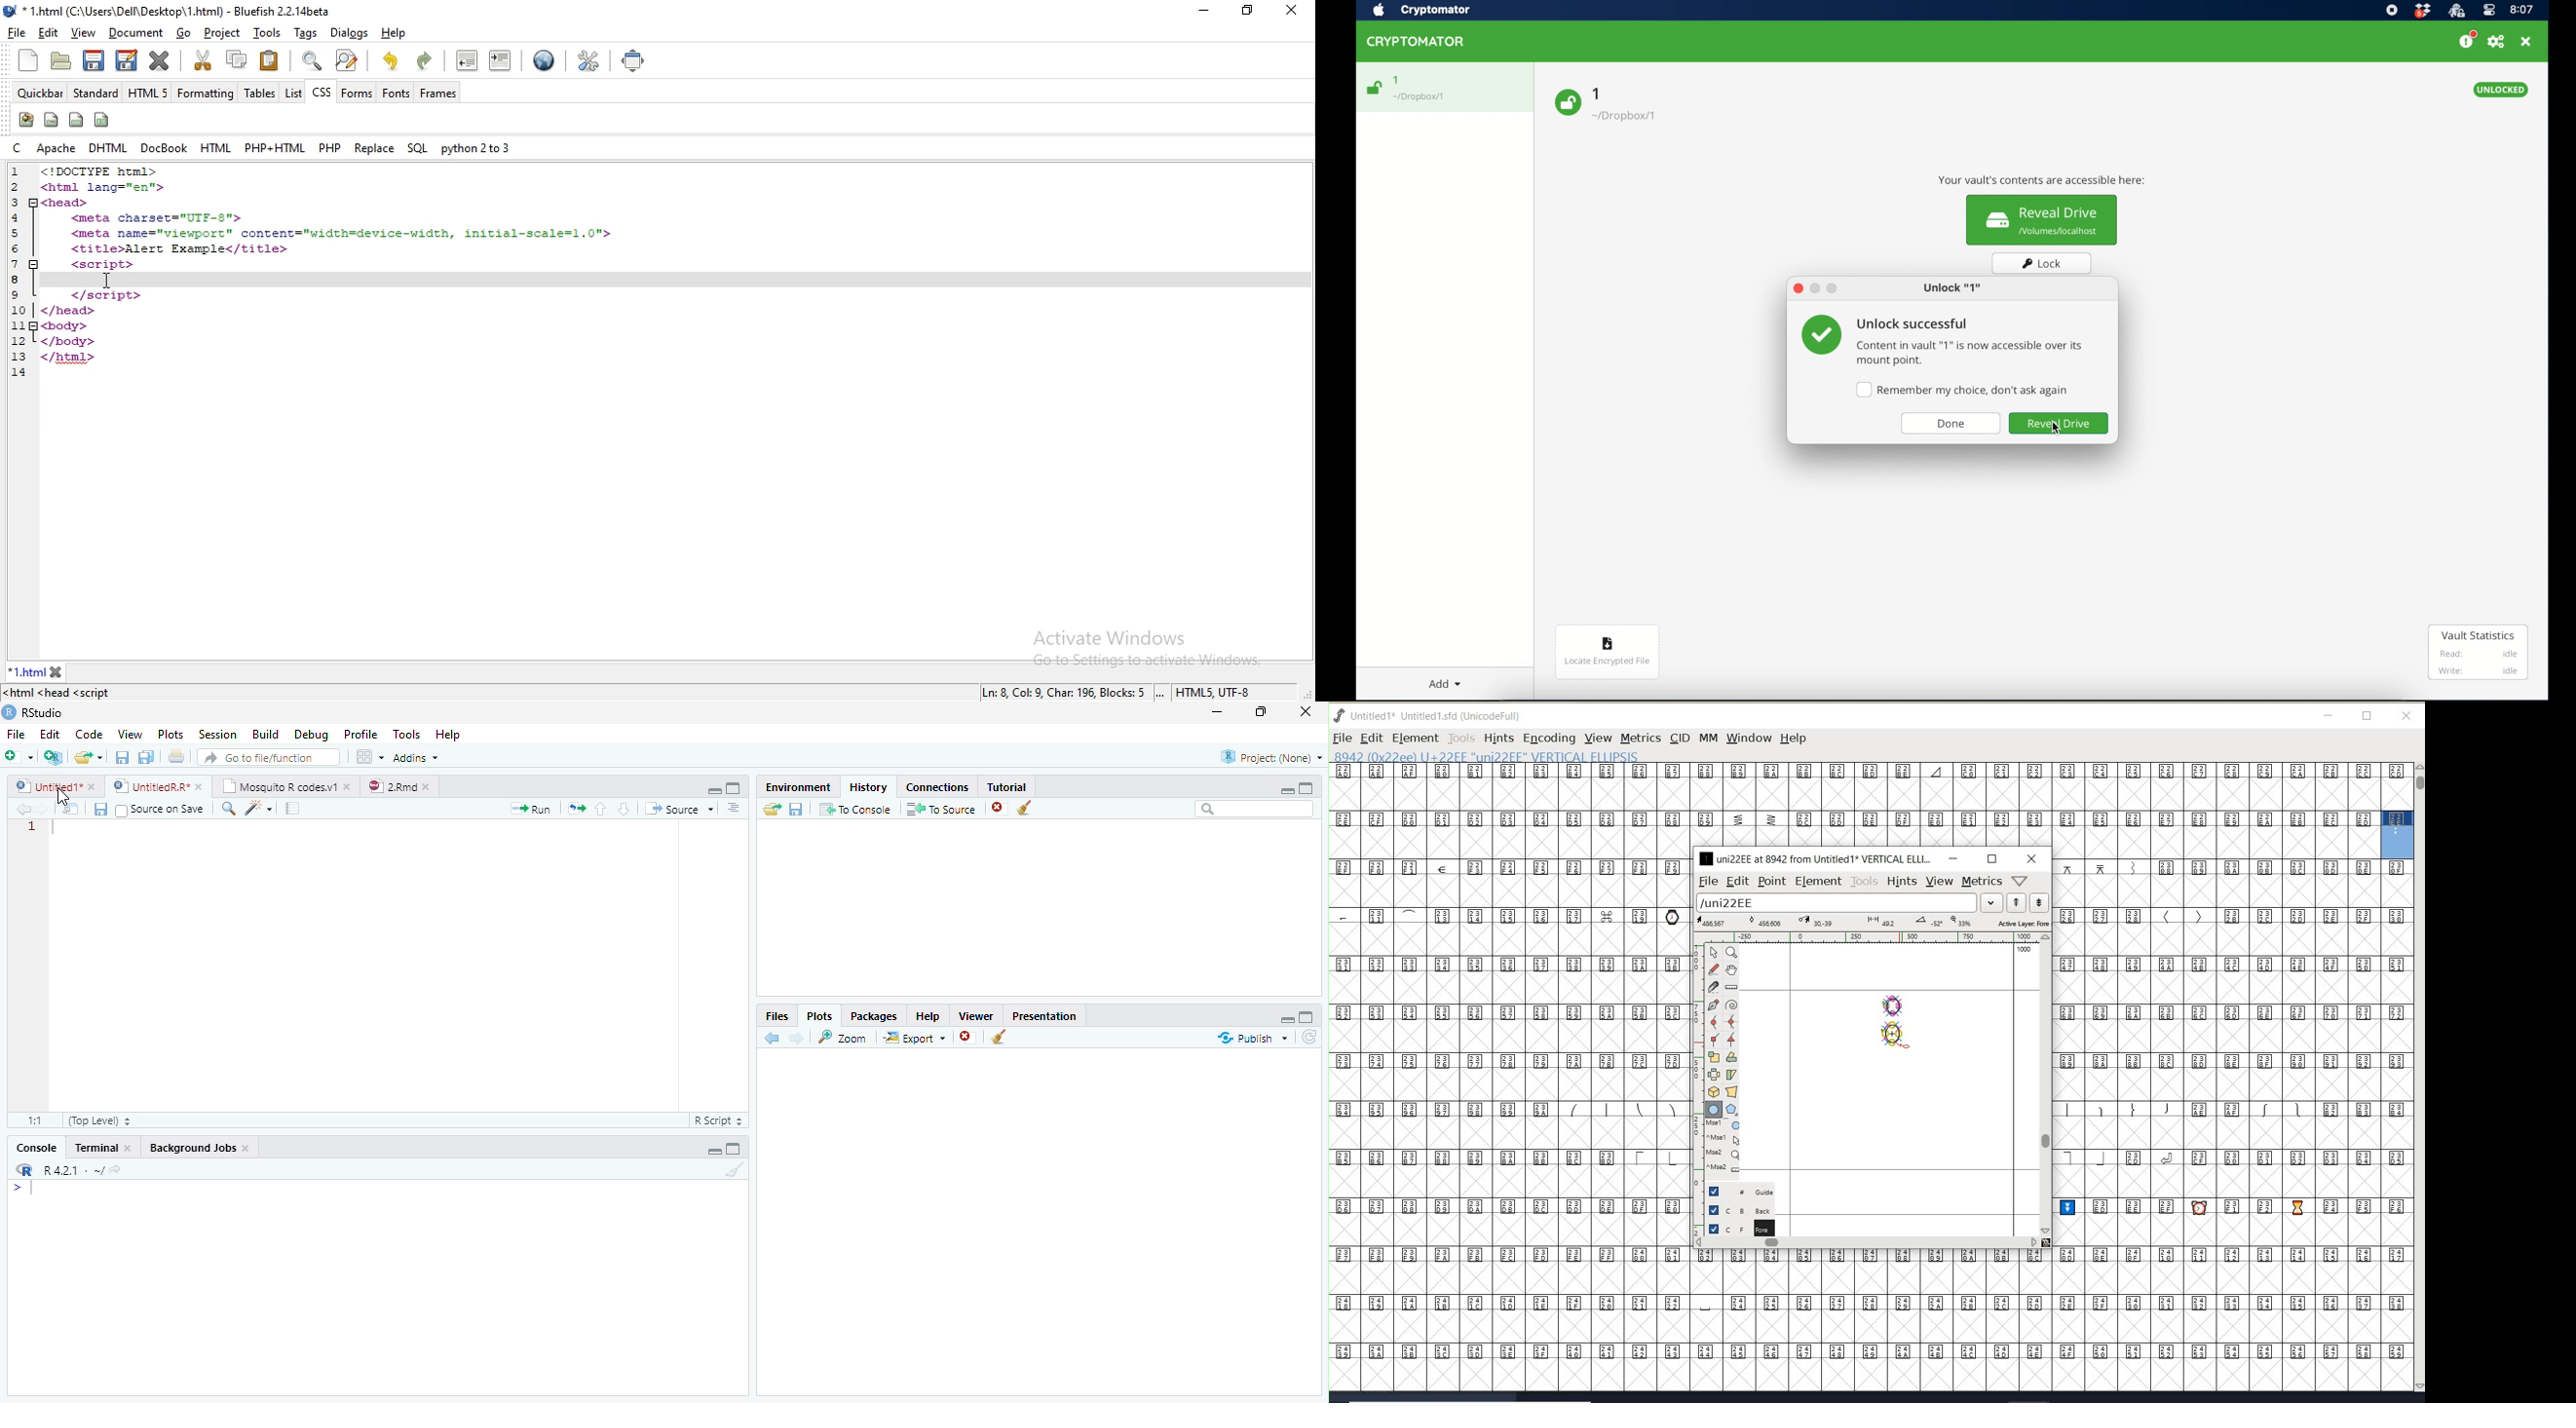  I want to click on Plots, so click(170, 735).